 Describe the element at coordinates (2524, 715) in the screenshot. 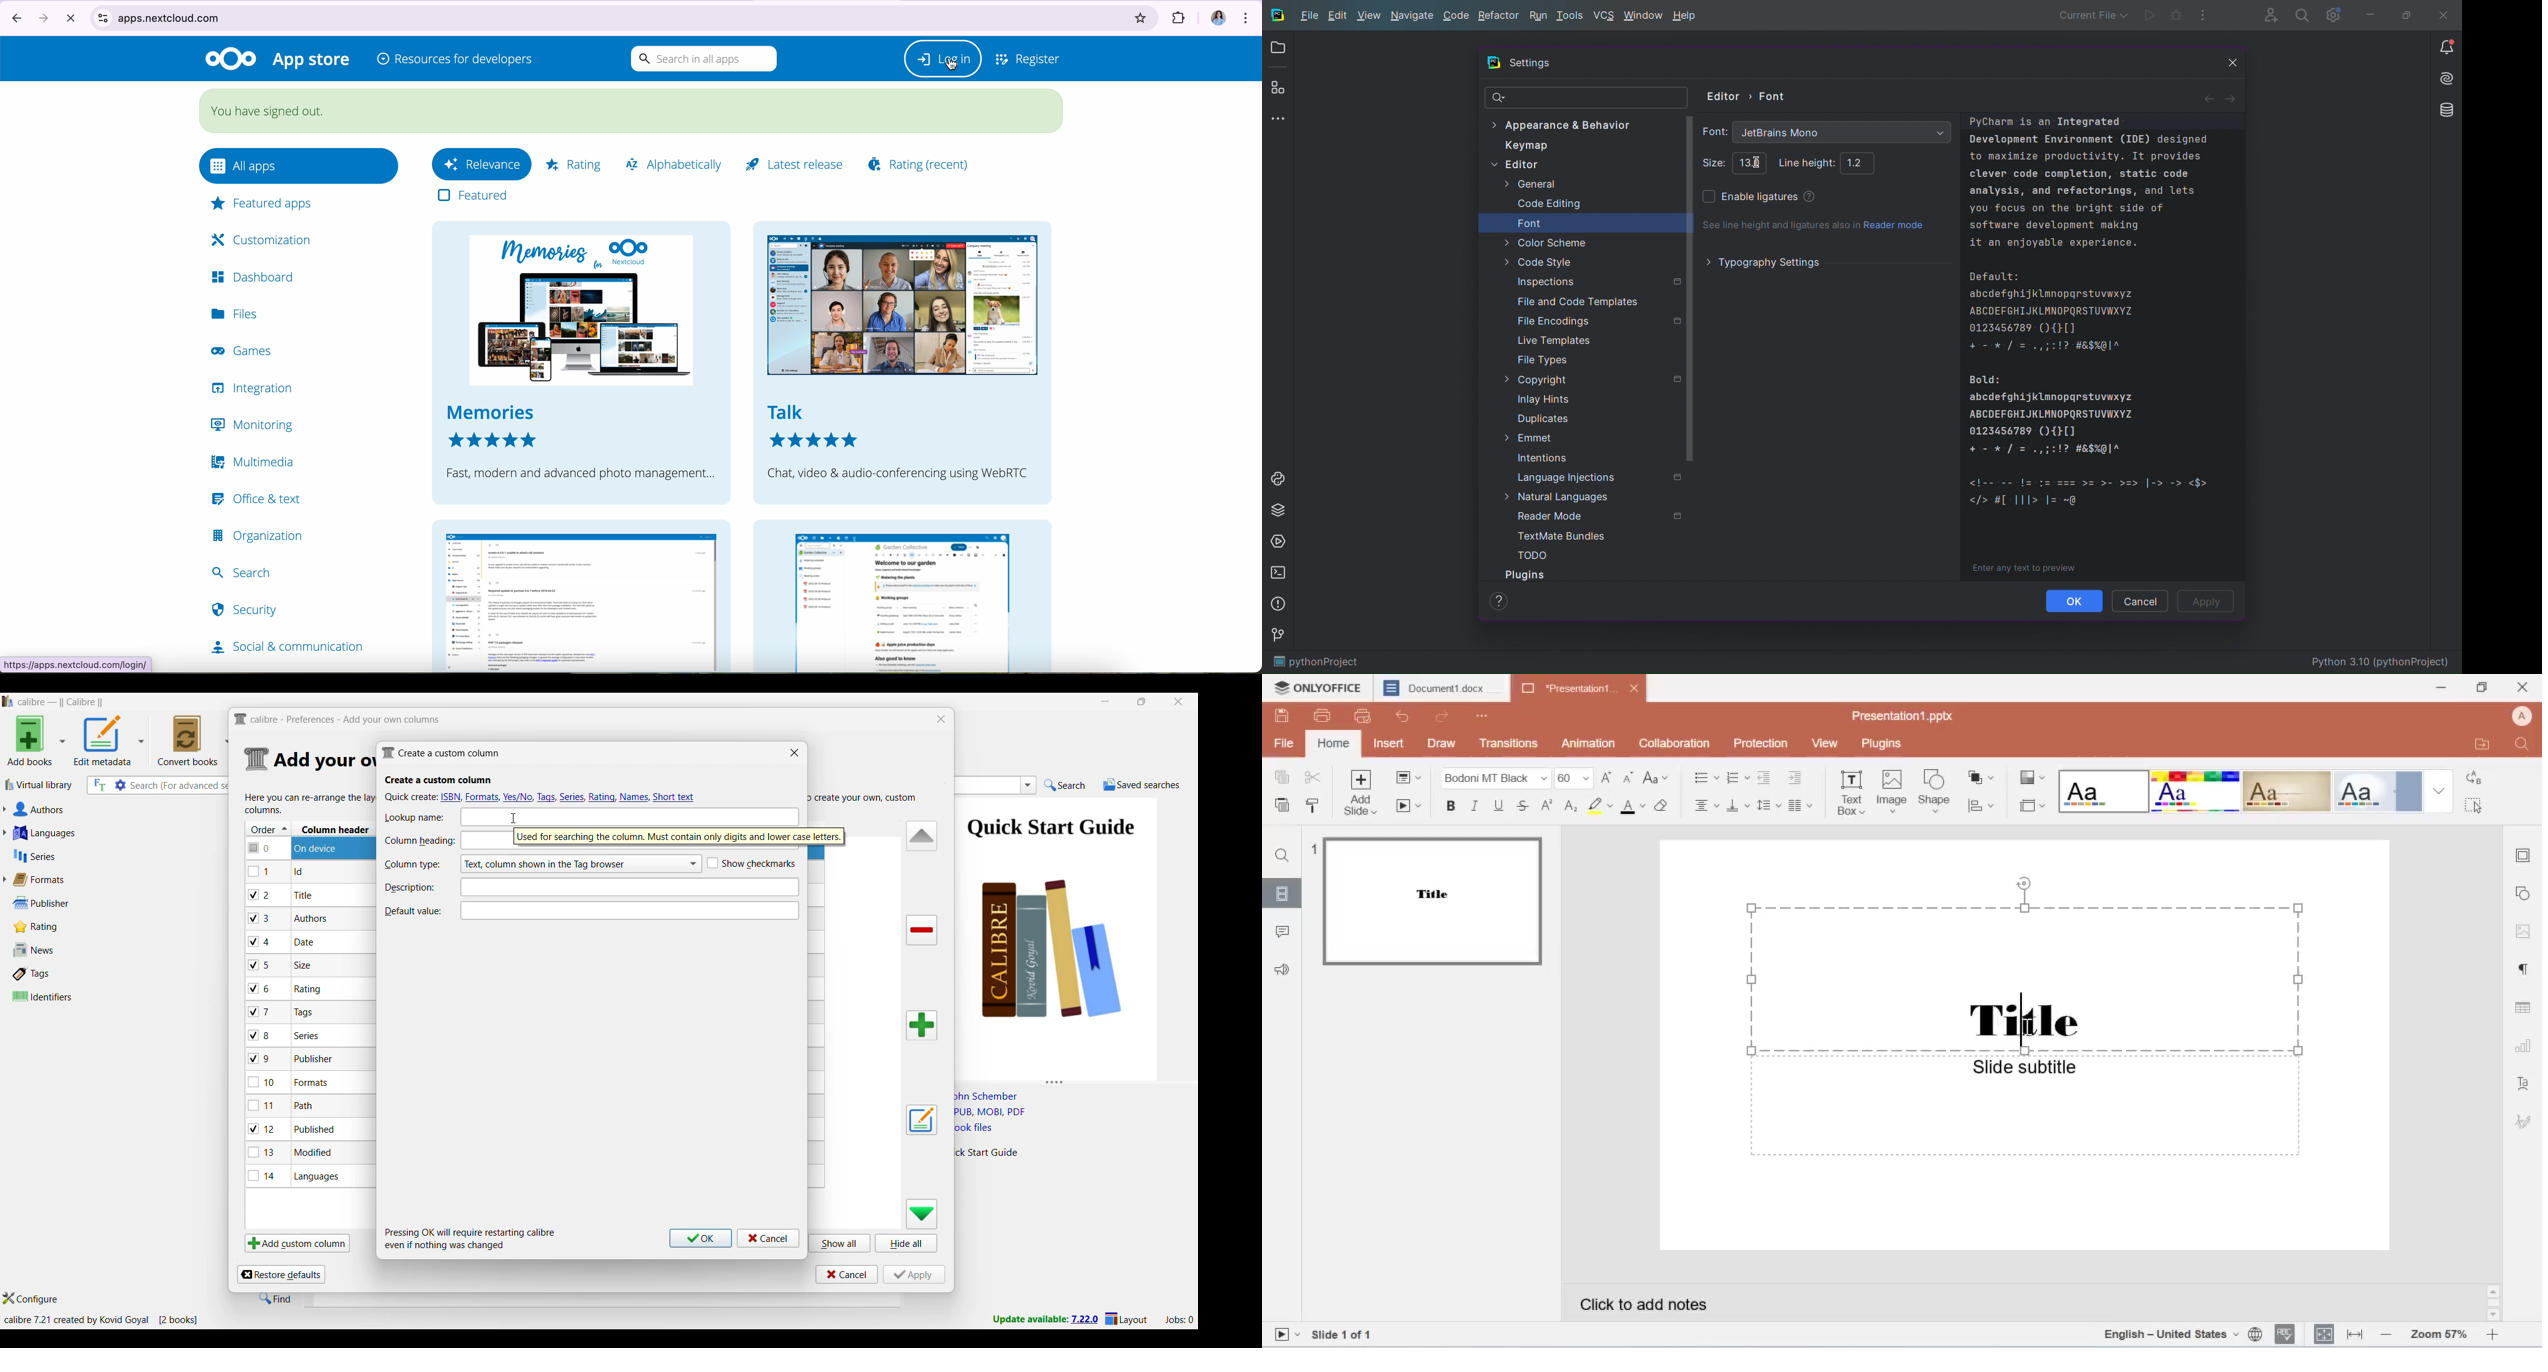

I see `account` at that location.